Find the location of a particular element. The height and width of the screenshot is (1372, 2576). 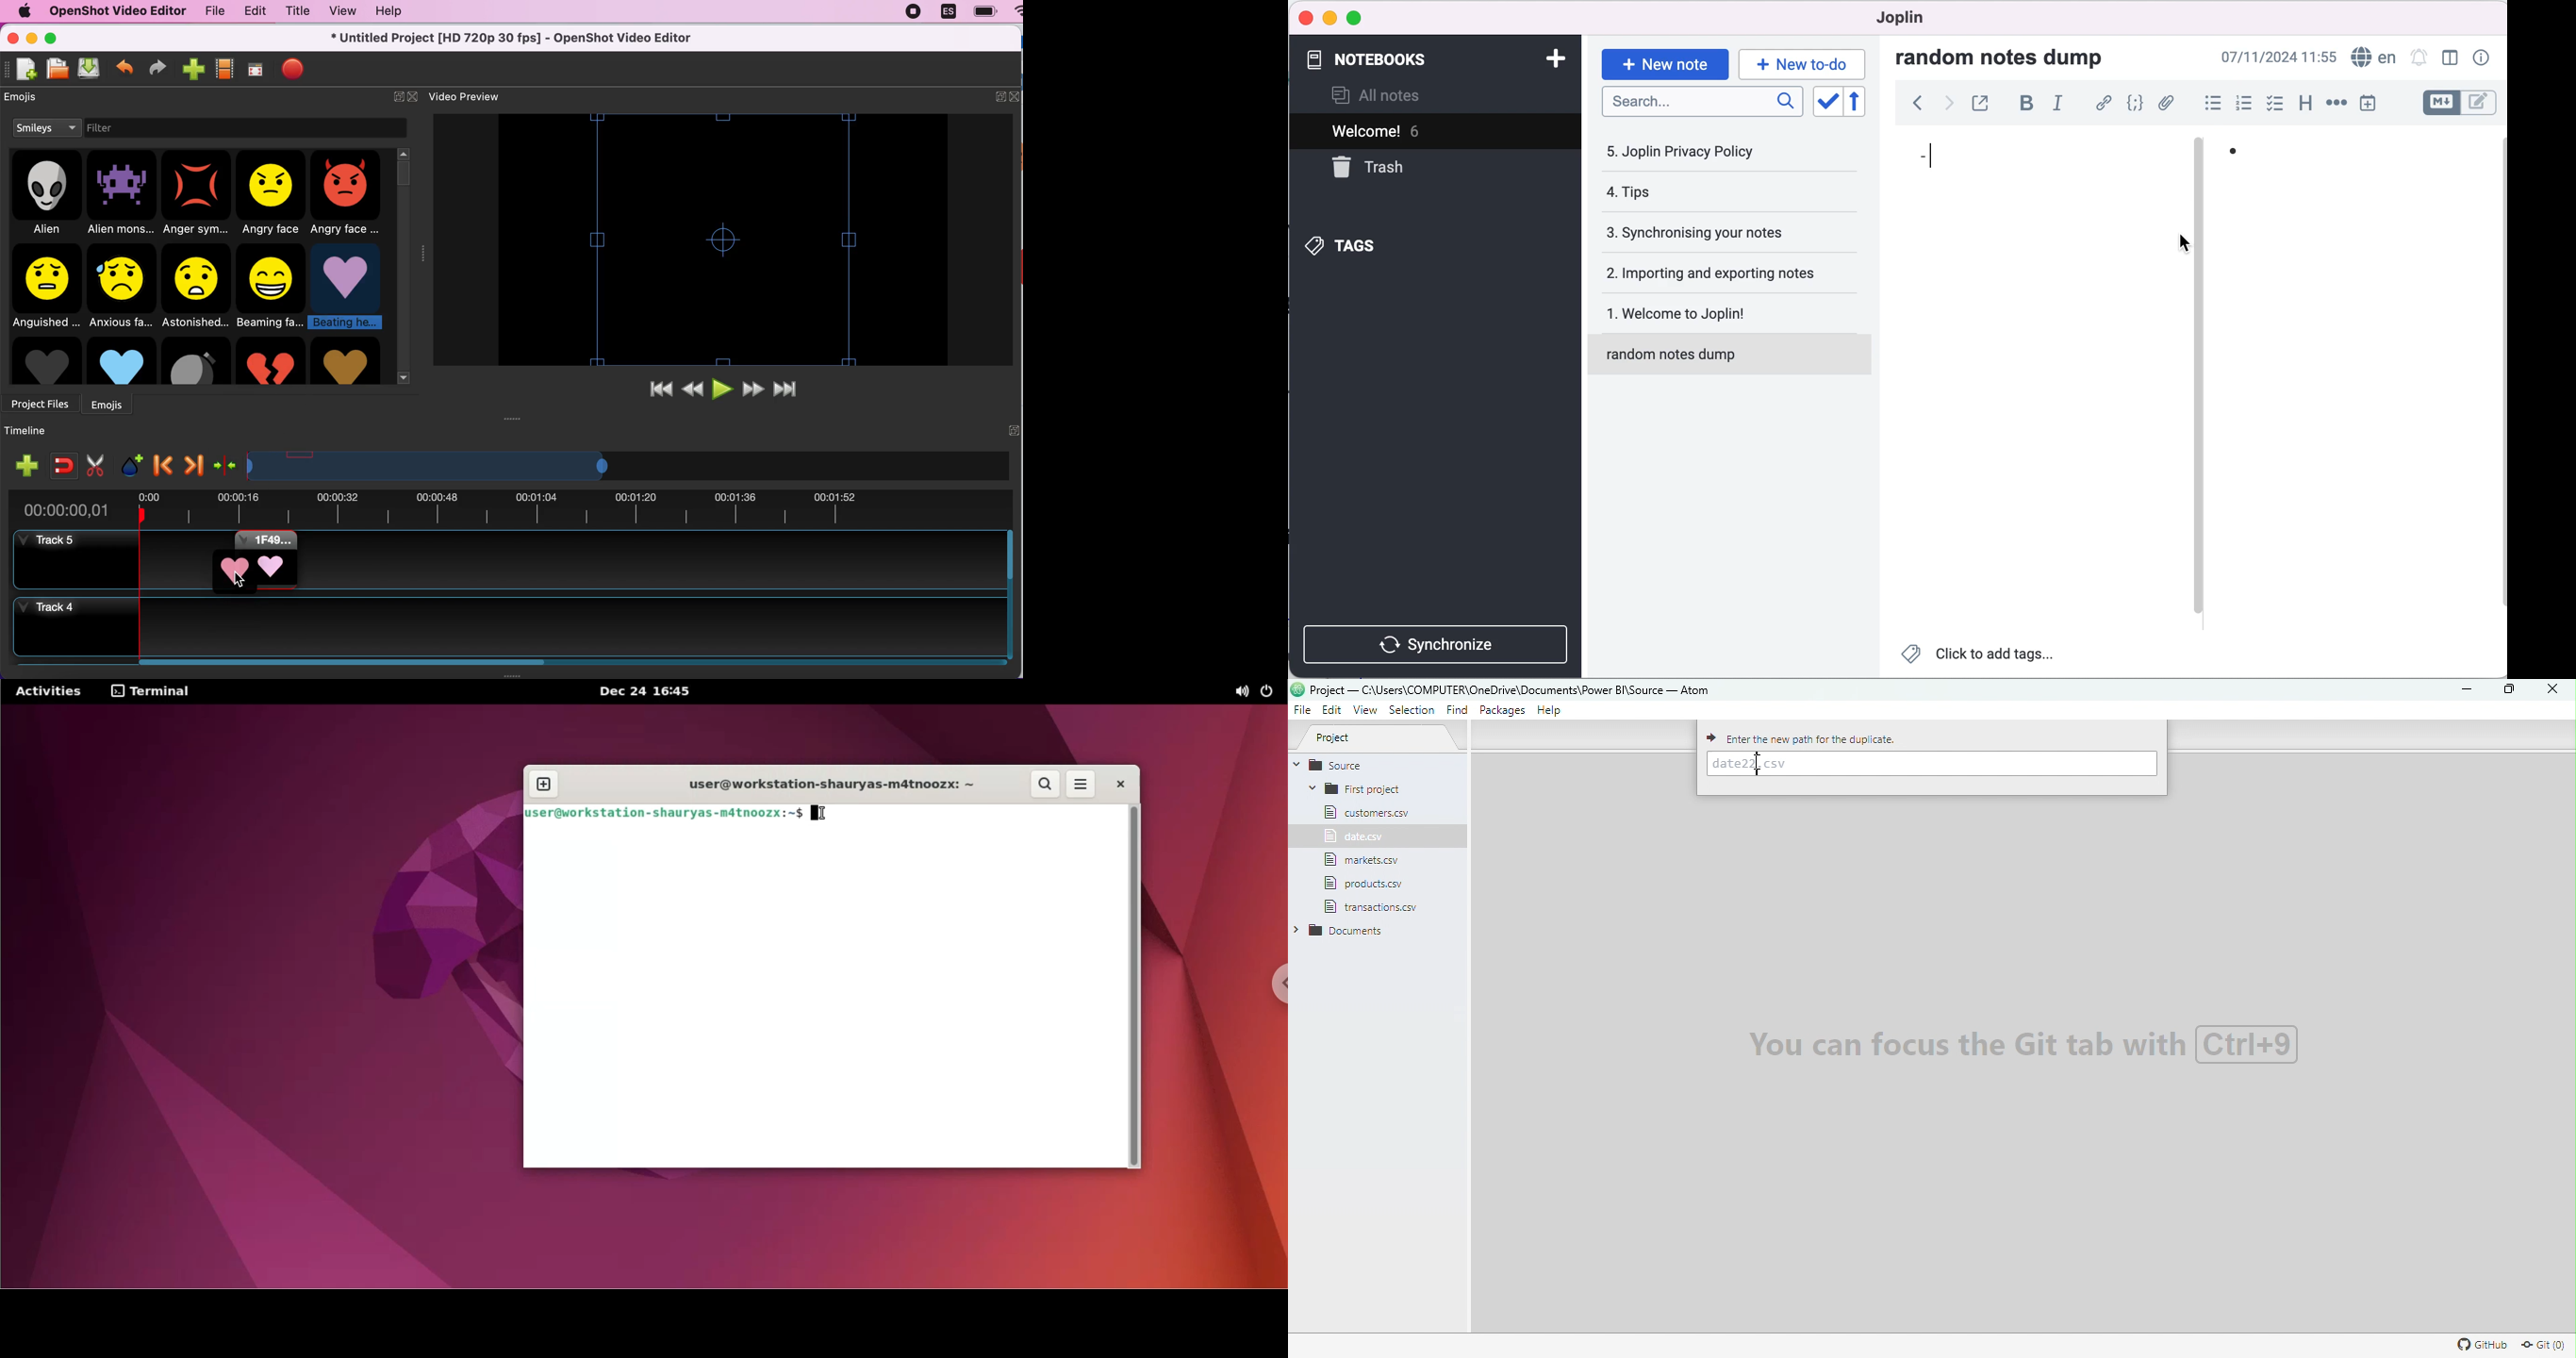

minimize is located at coordinates (33, 40).